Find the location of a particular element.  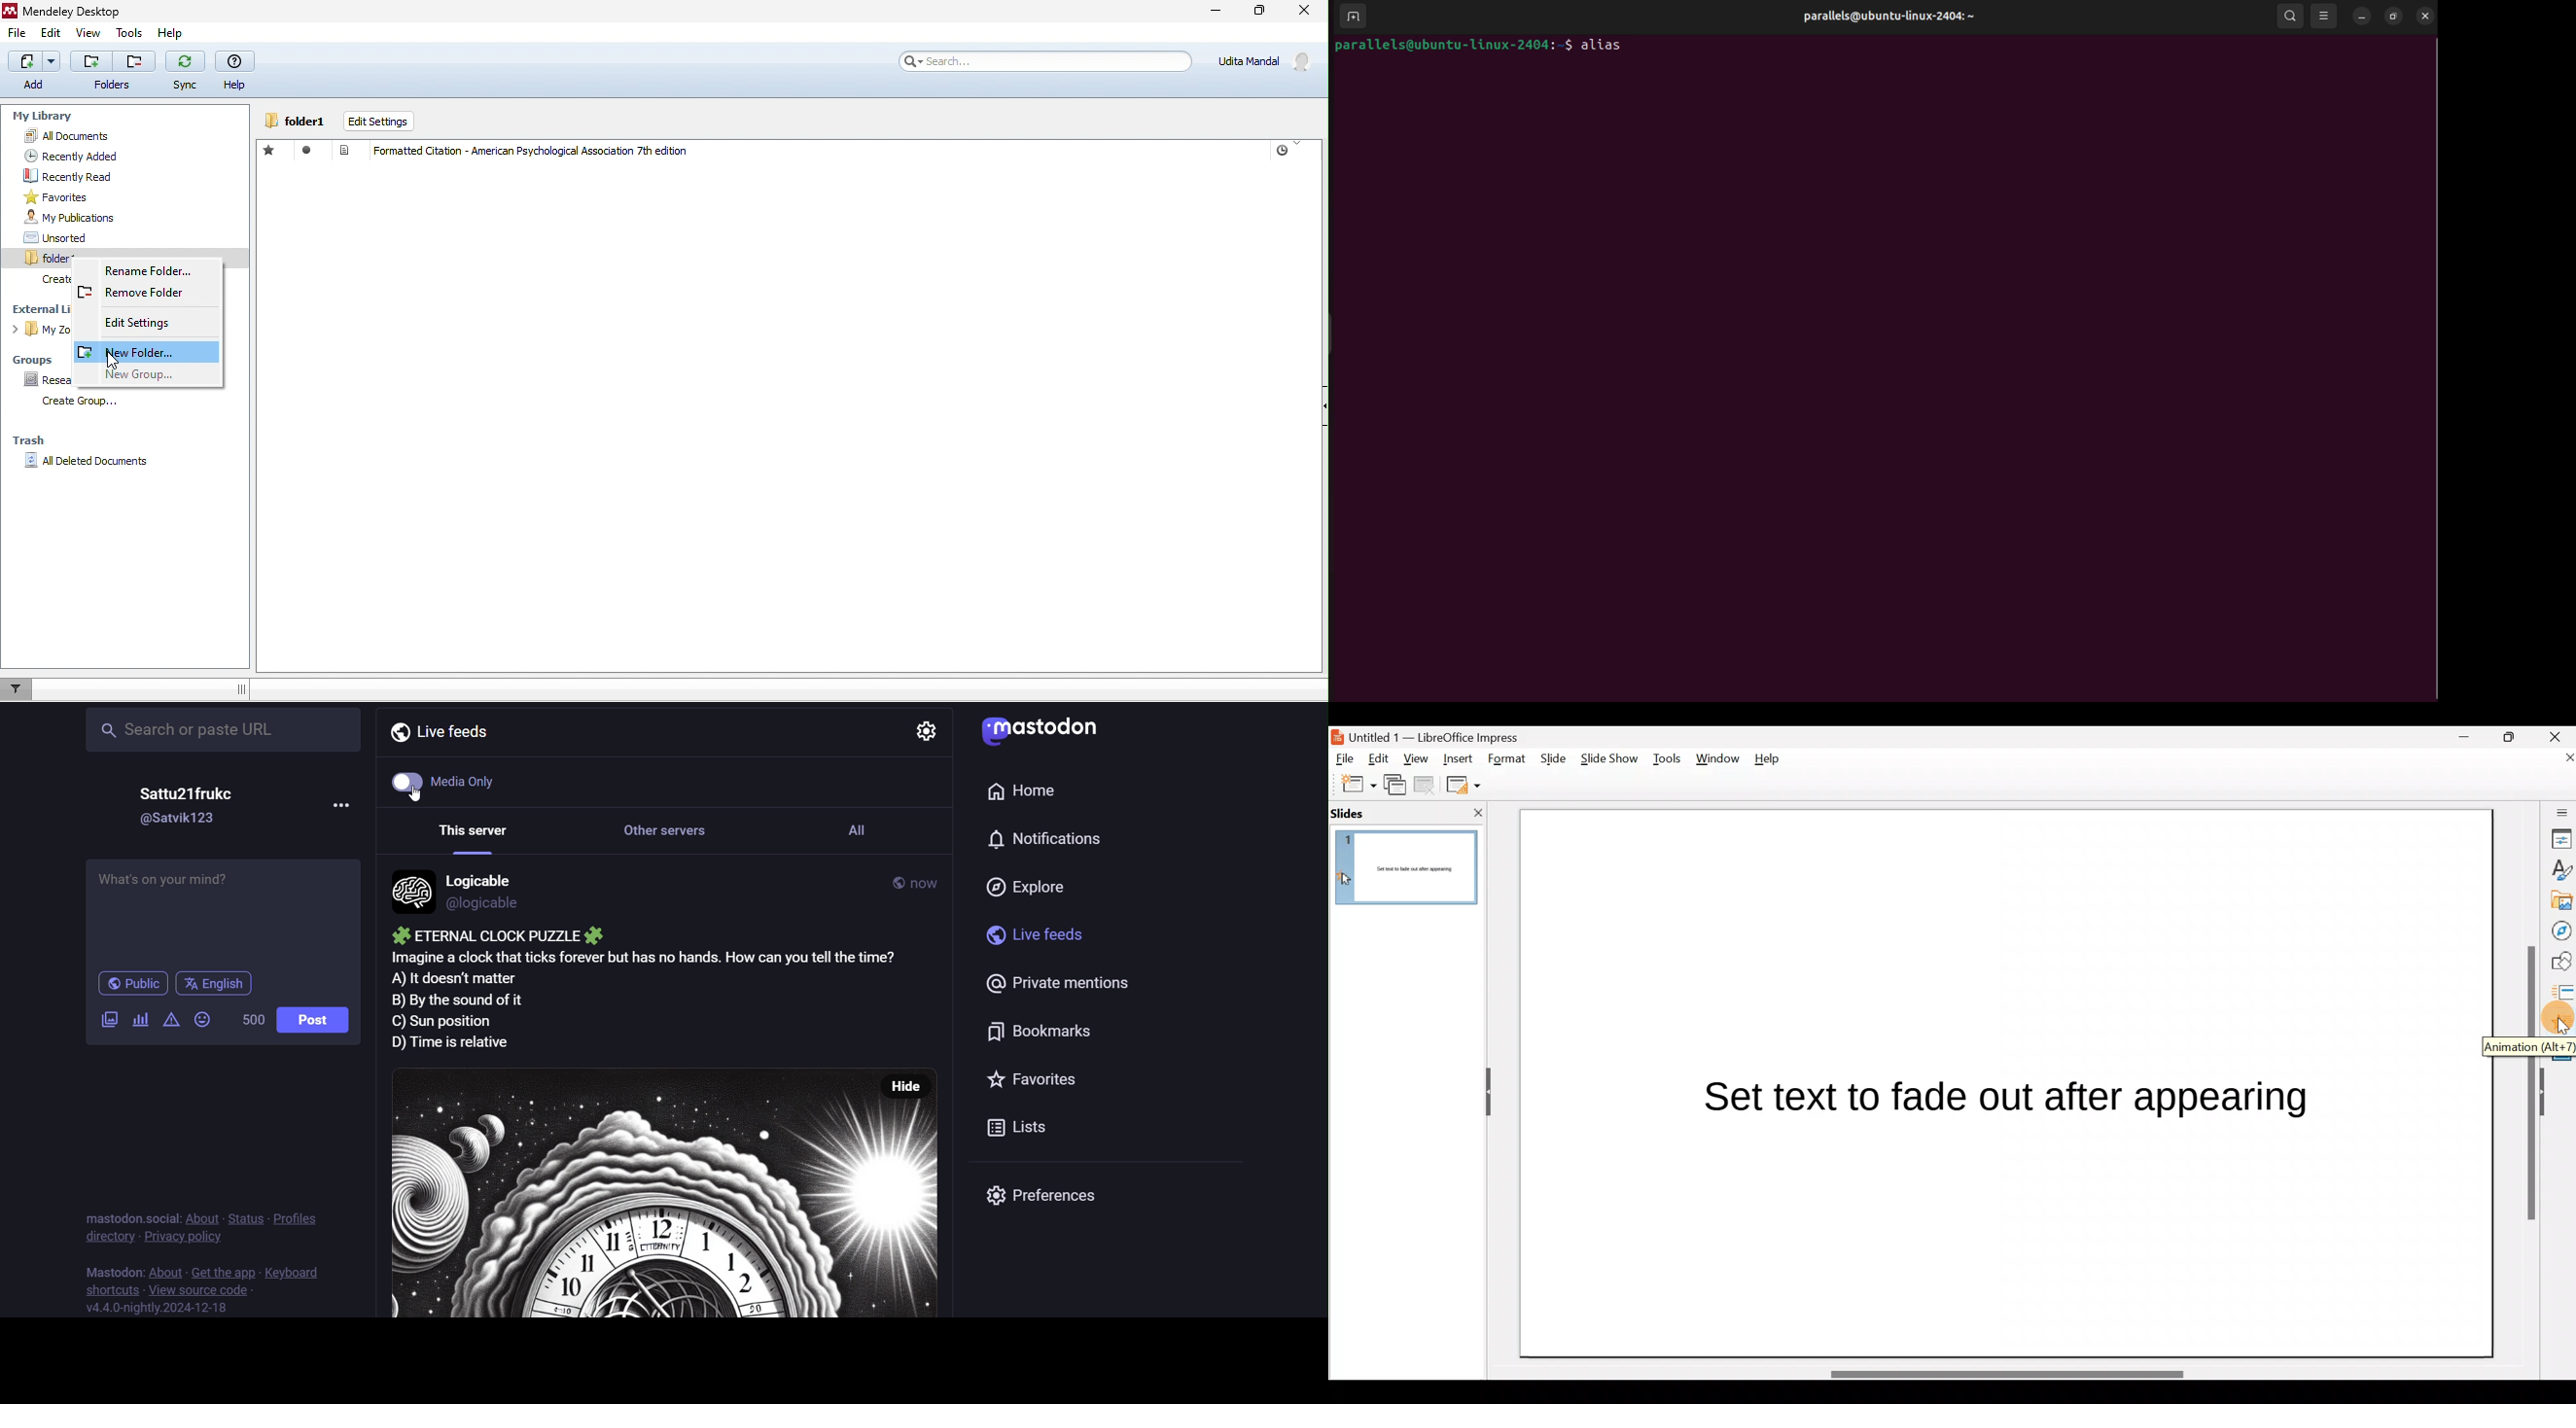

create group is located at coordinates (77, 401).